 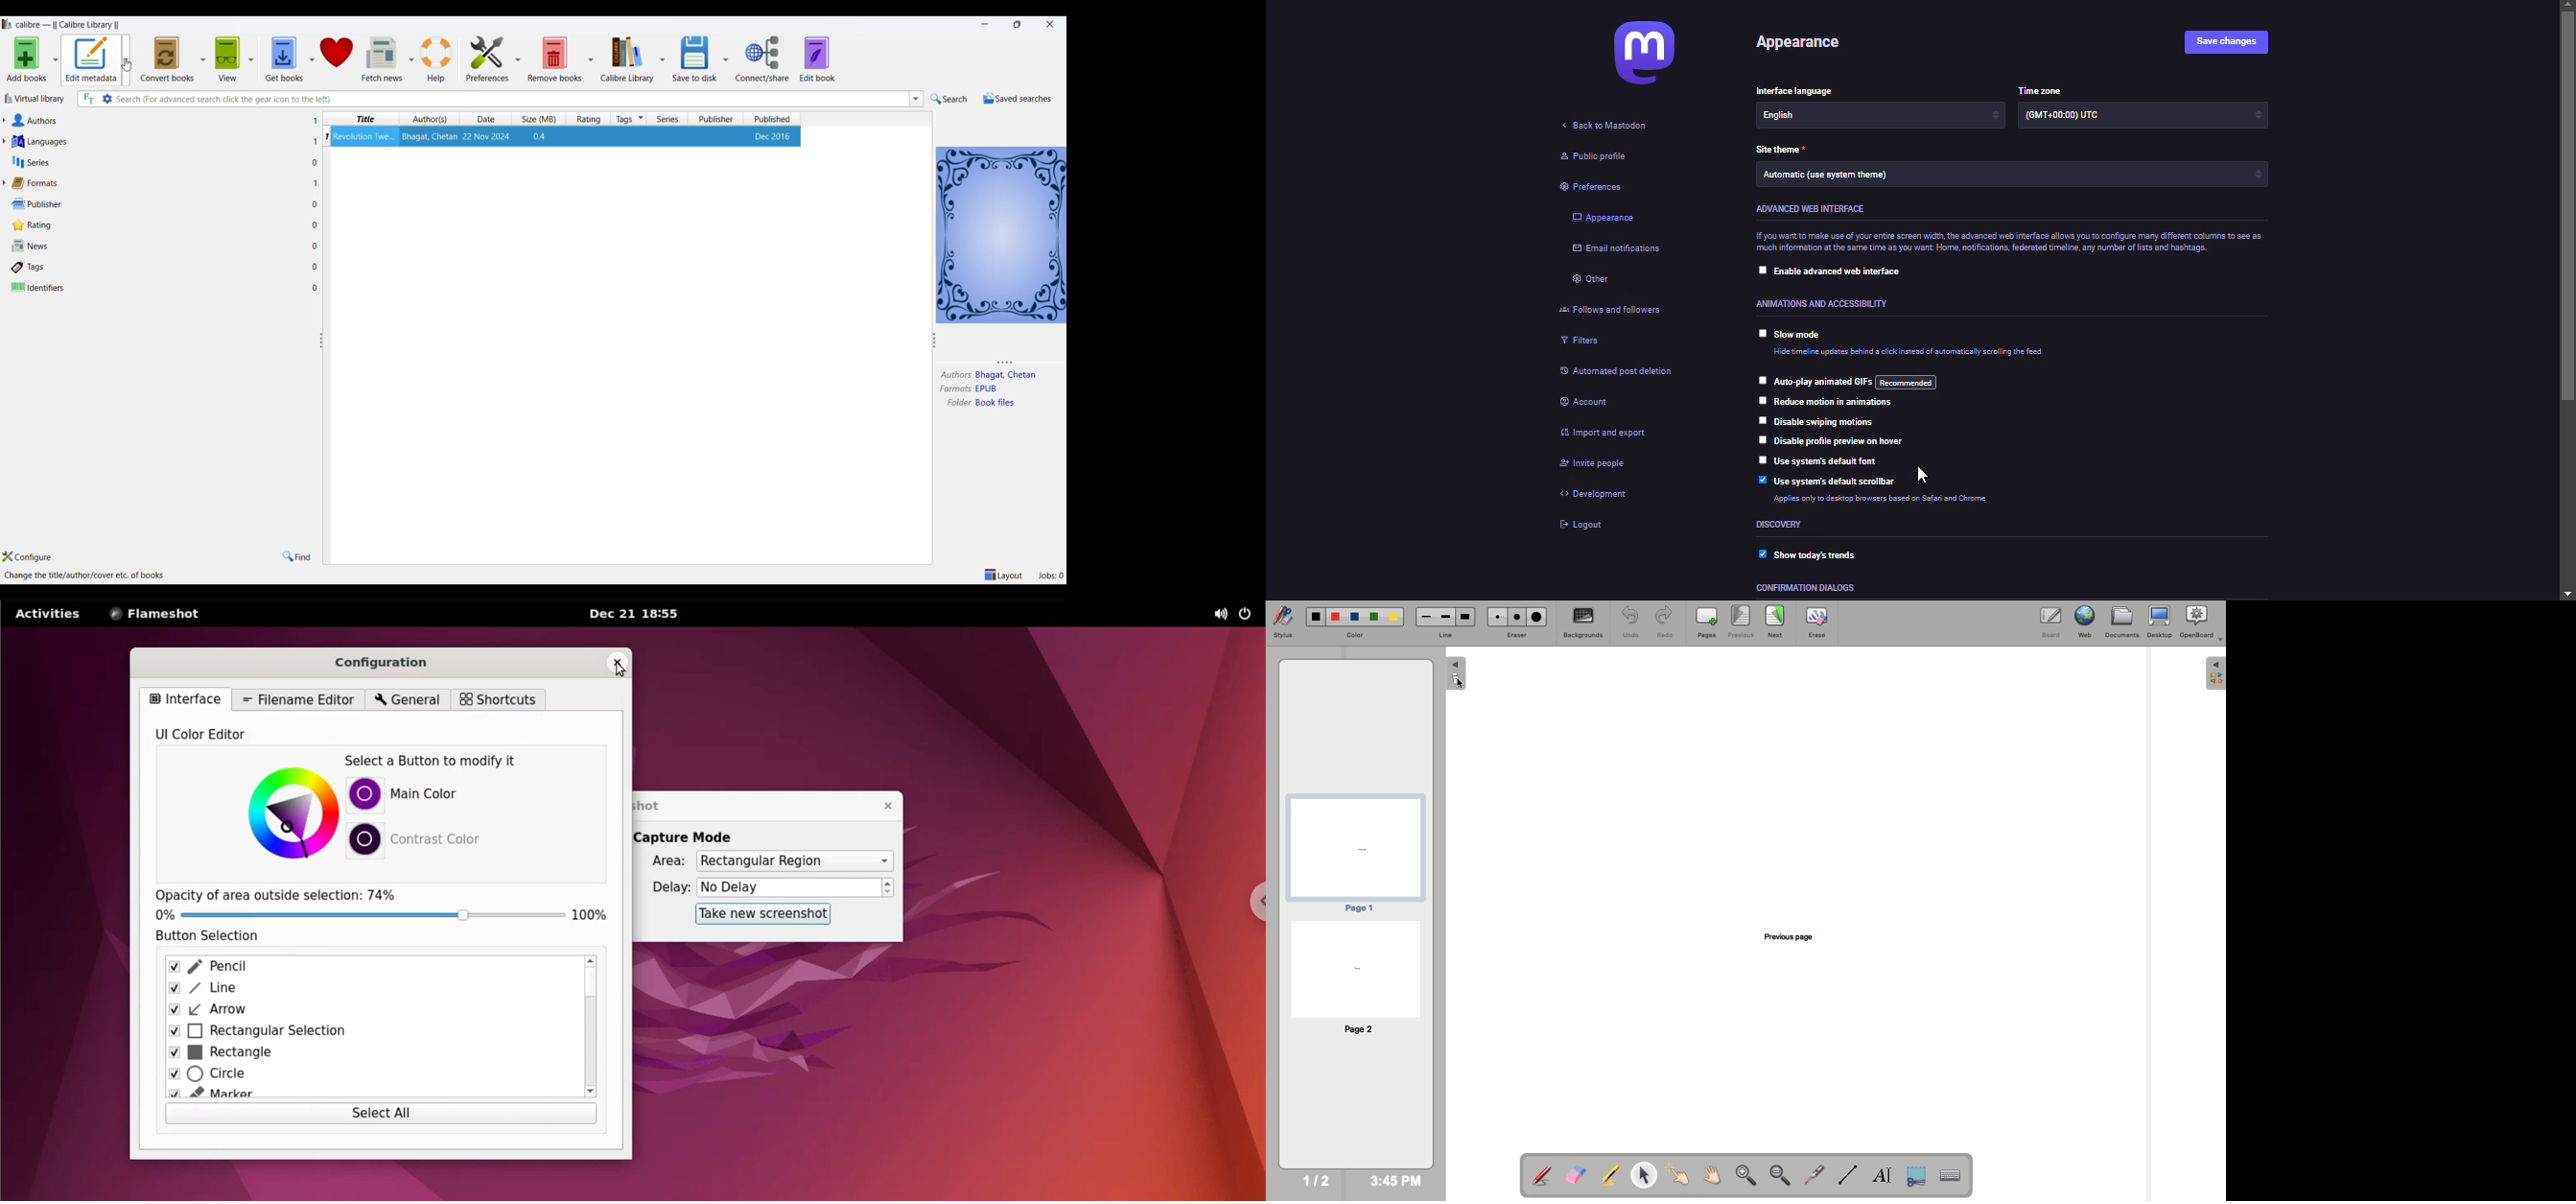 What do you see at coordinates (1592, 281) in the screenshot?
I see `other` at bounding box center [1592, 281].